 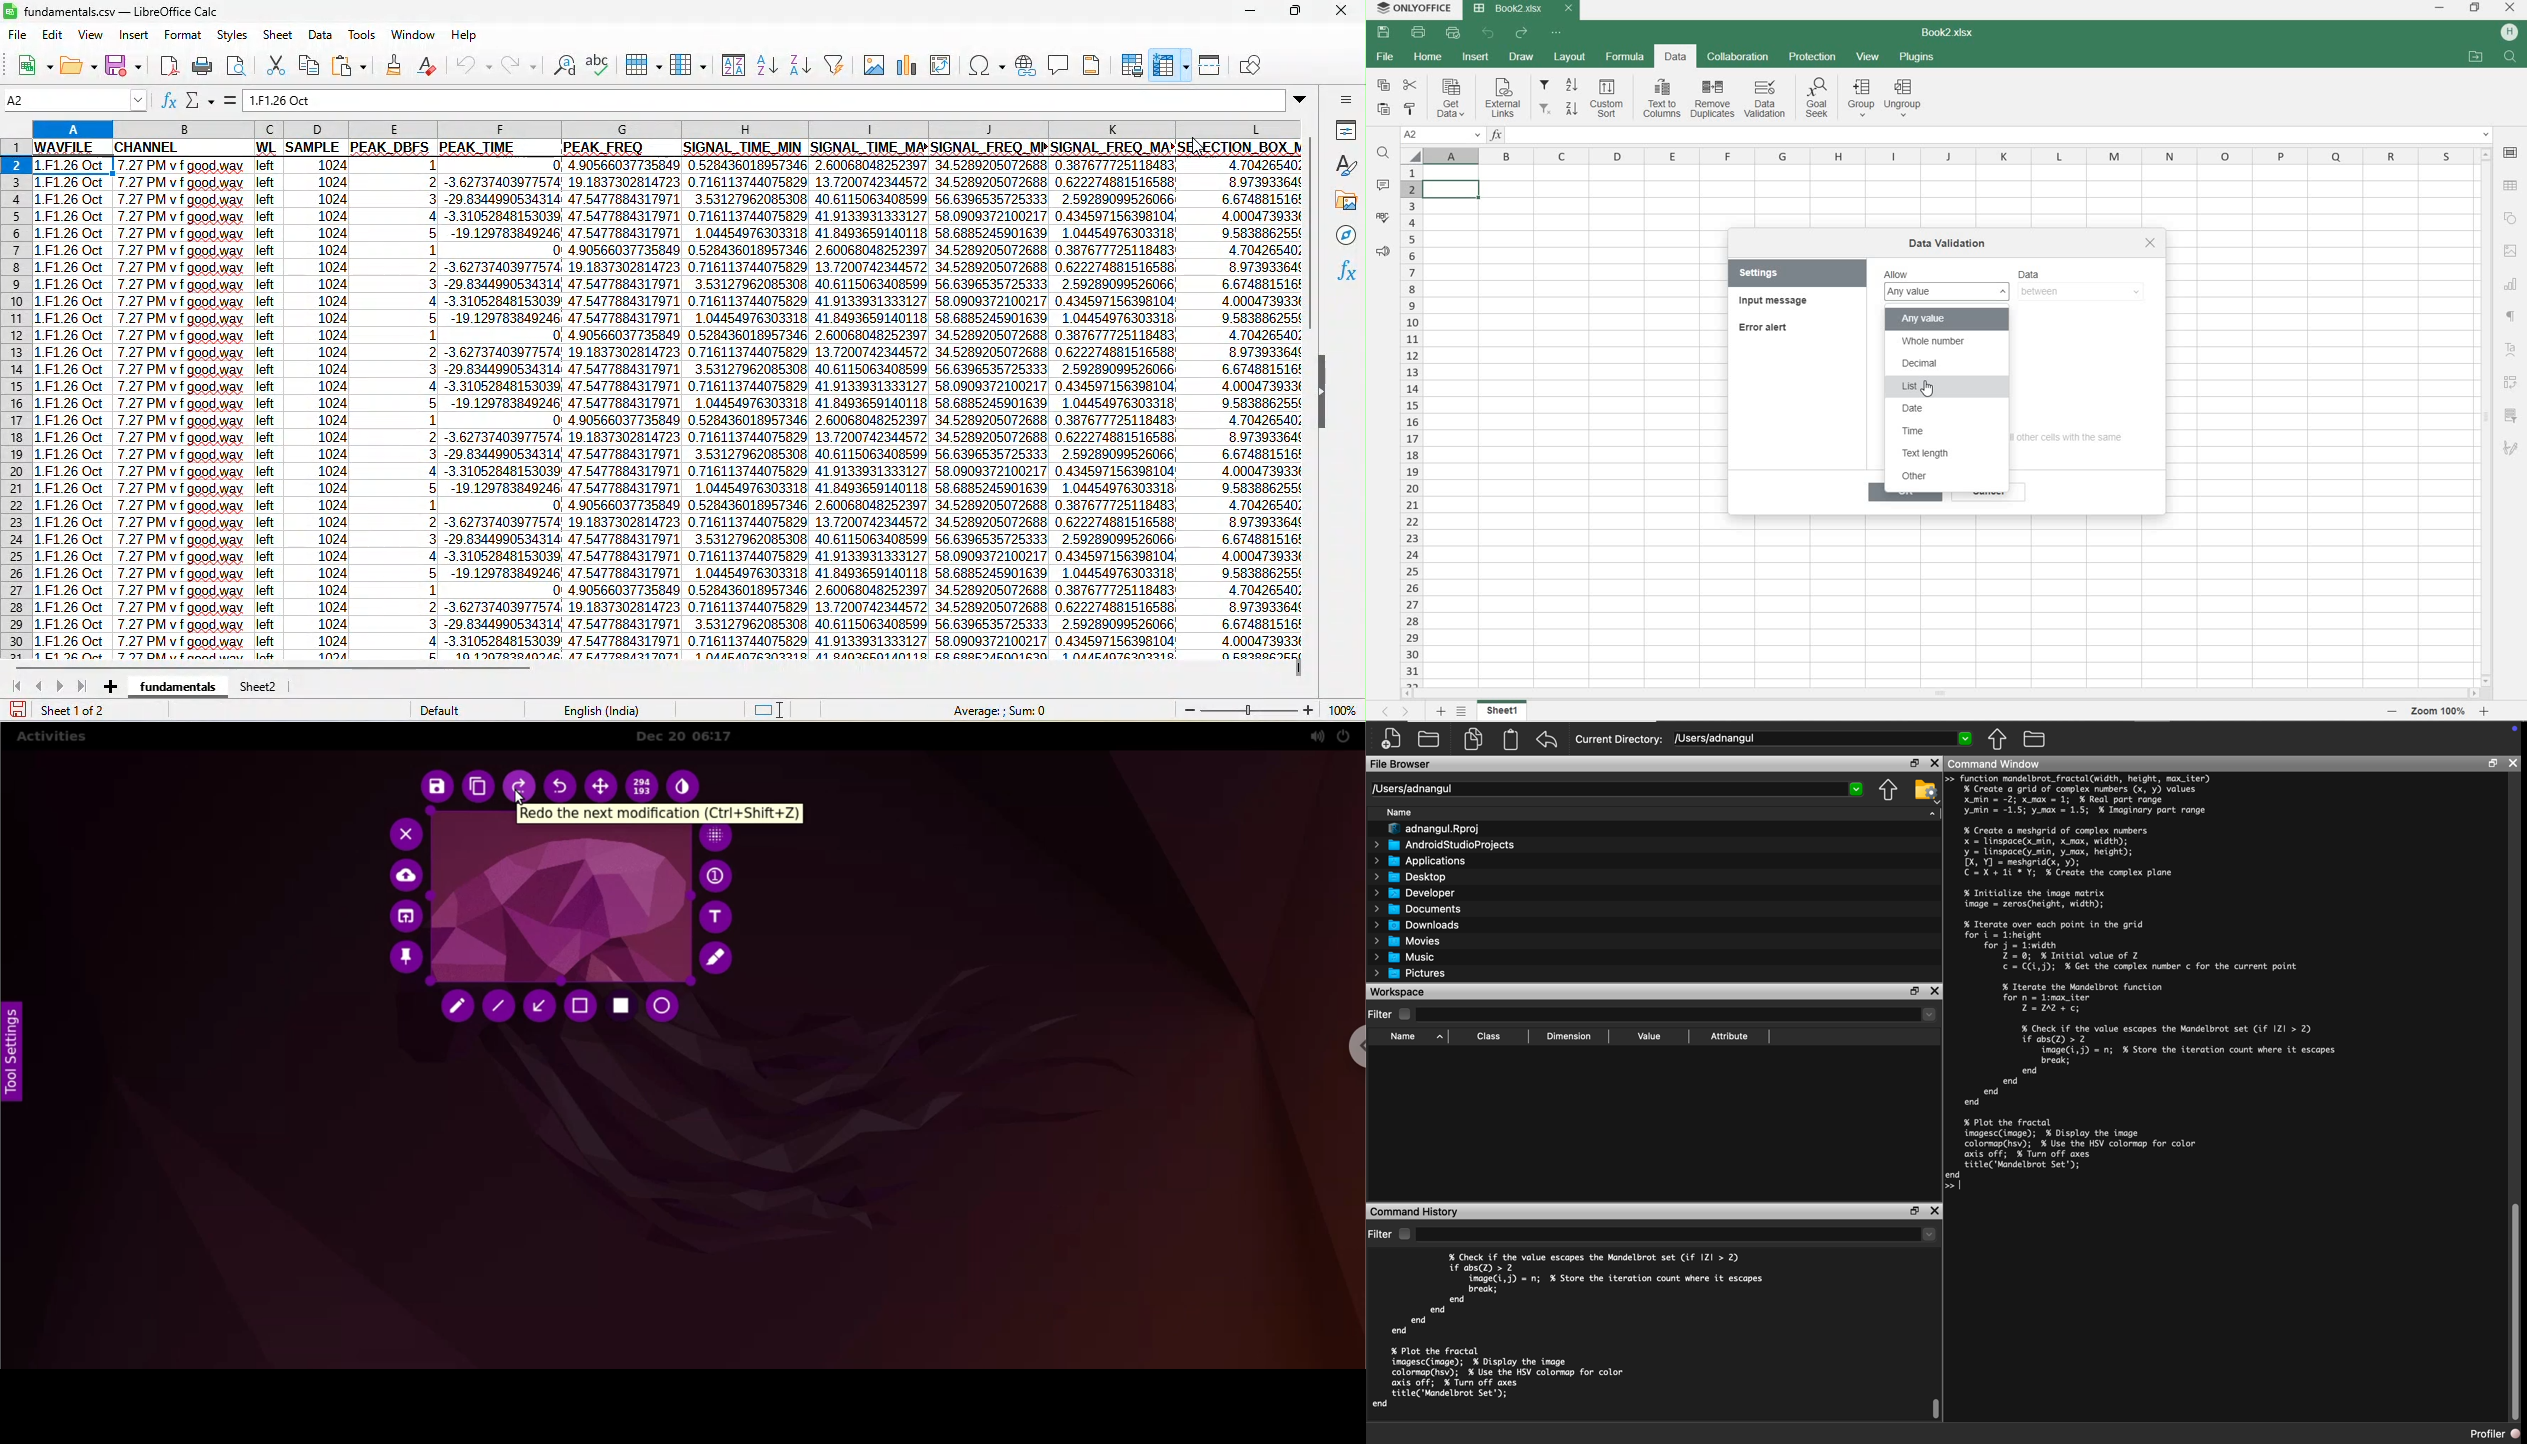 What do you see at coordinates (667, 1007) in the screenshot?
I see `circle tool` at bounding box center [667, 1007].